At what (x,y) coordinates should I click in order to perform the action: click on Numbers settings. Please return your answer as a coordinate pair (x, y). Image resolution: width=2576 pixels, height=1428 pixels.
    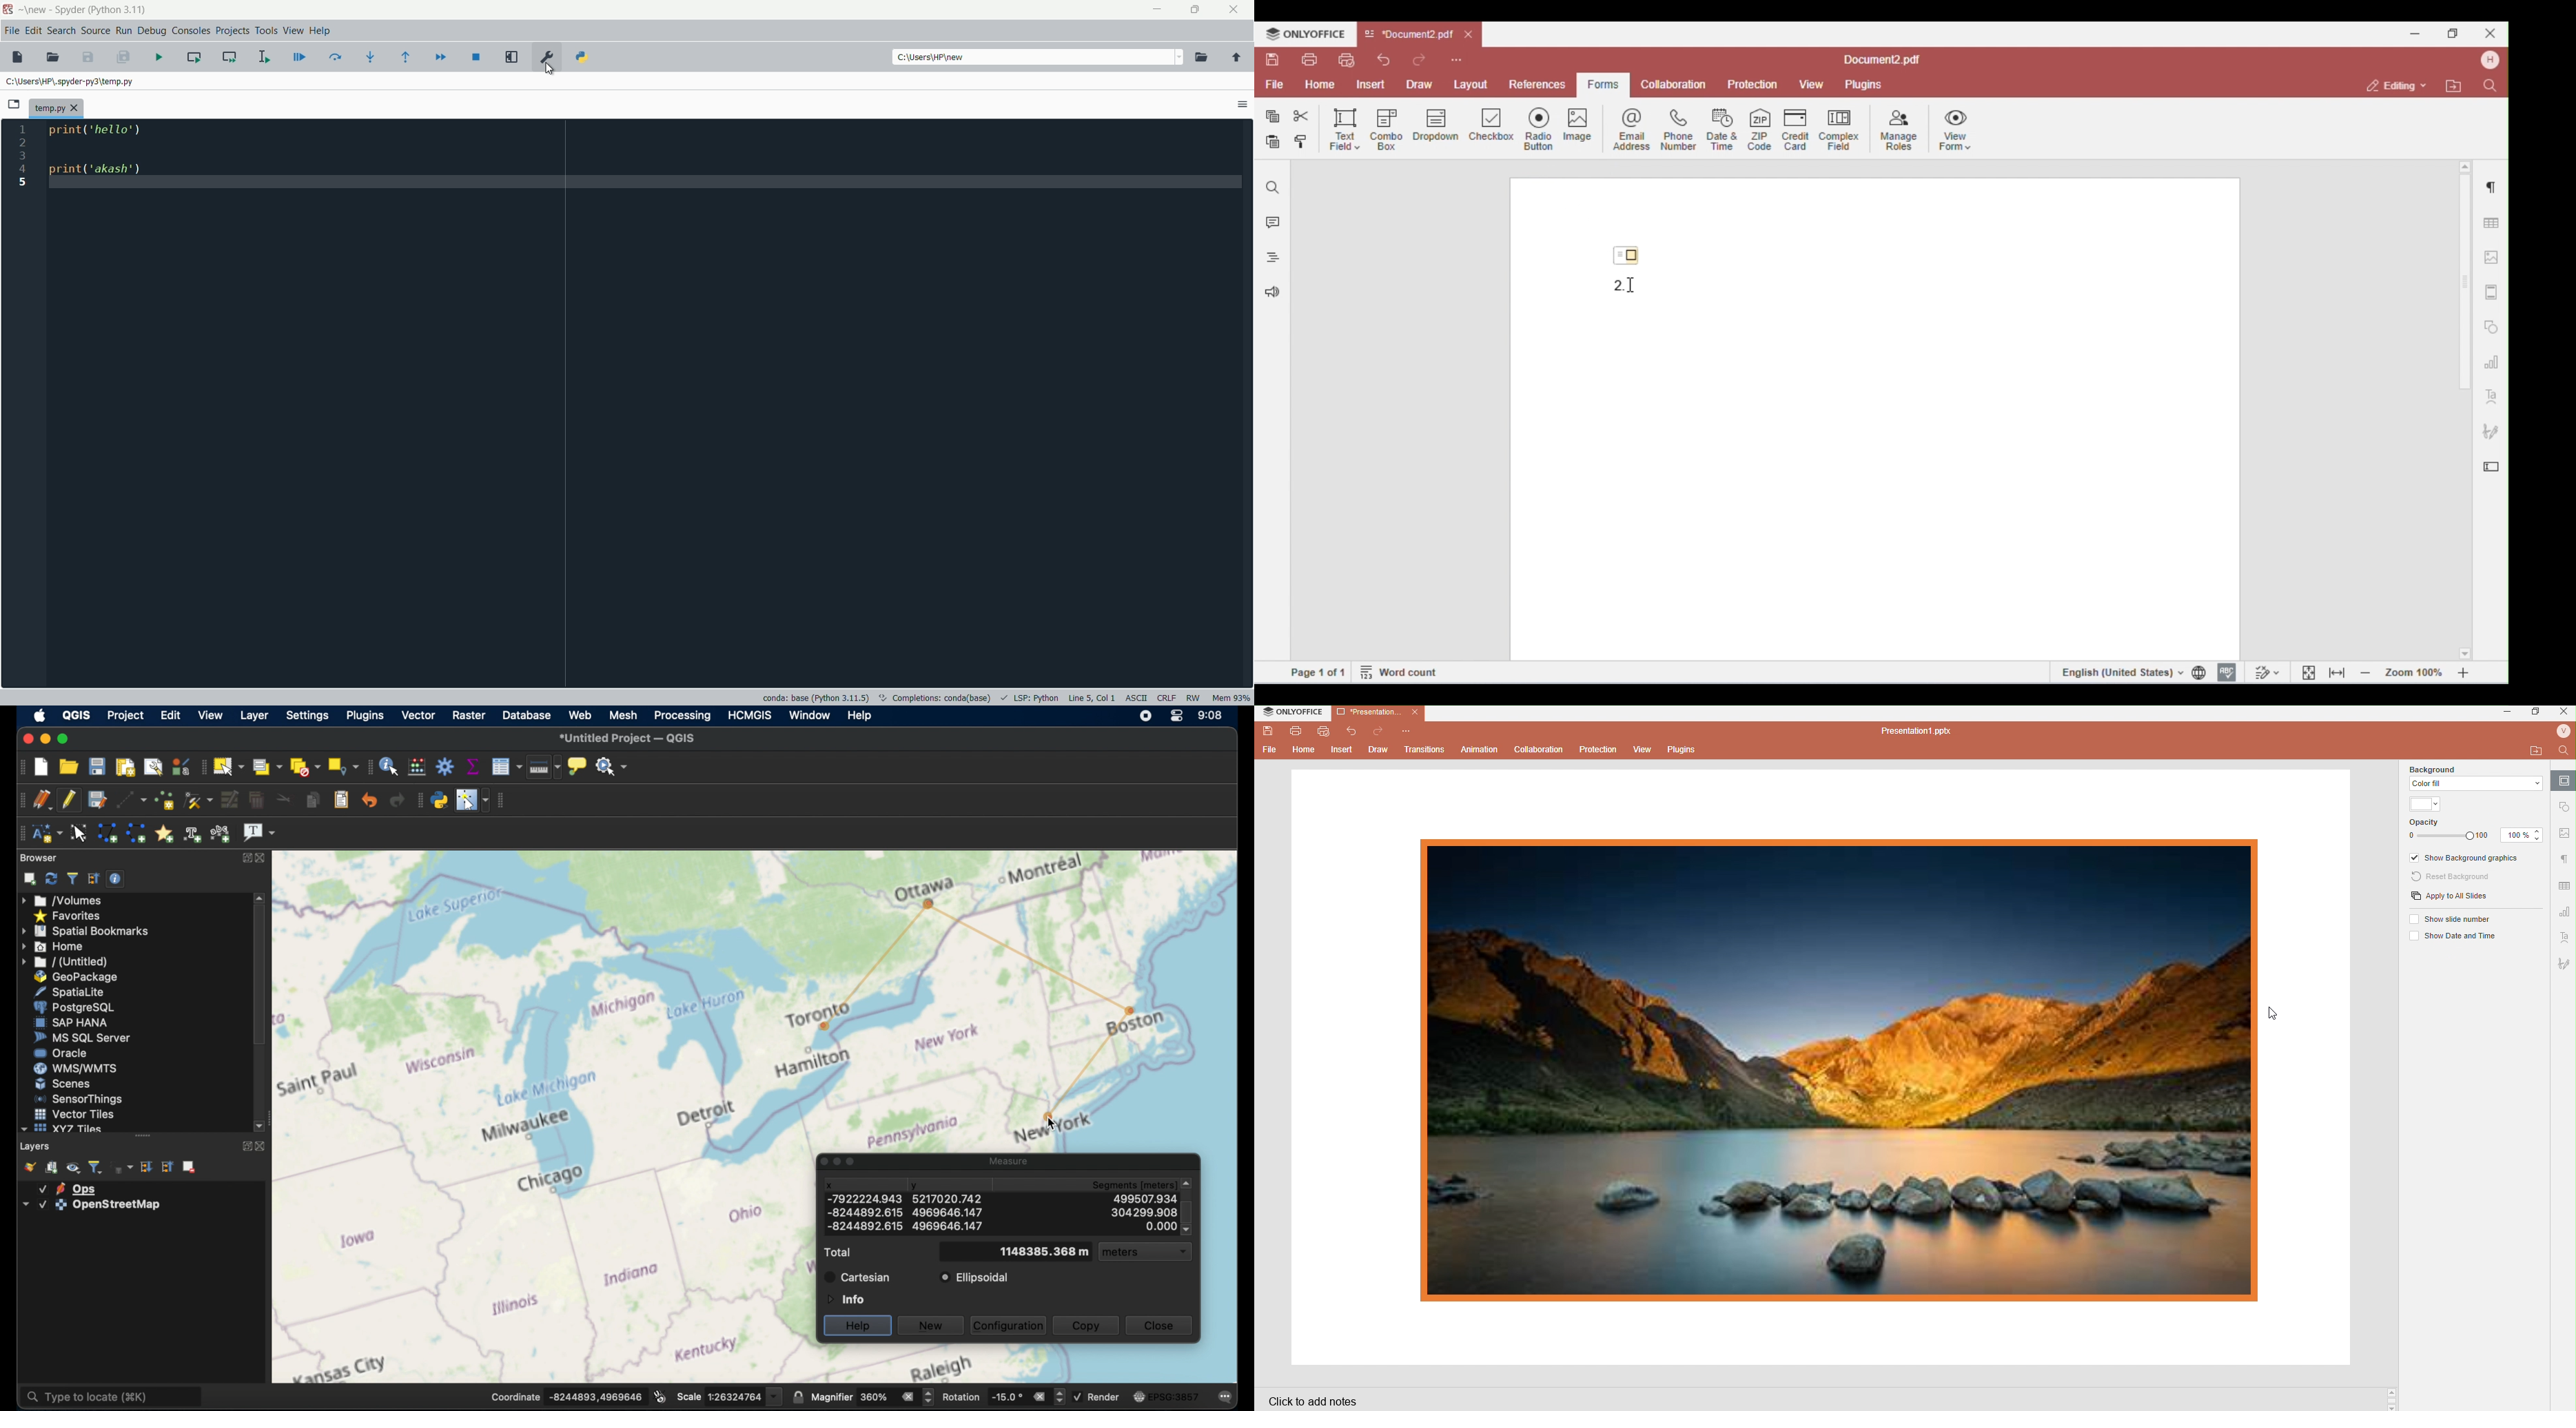
    Looking at the image, I should click on (2565, 911).